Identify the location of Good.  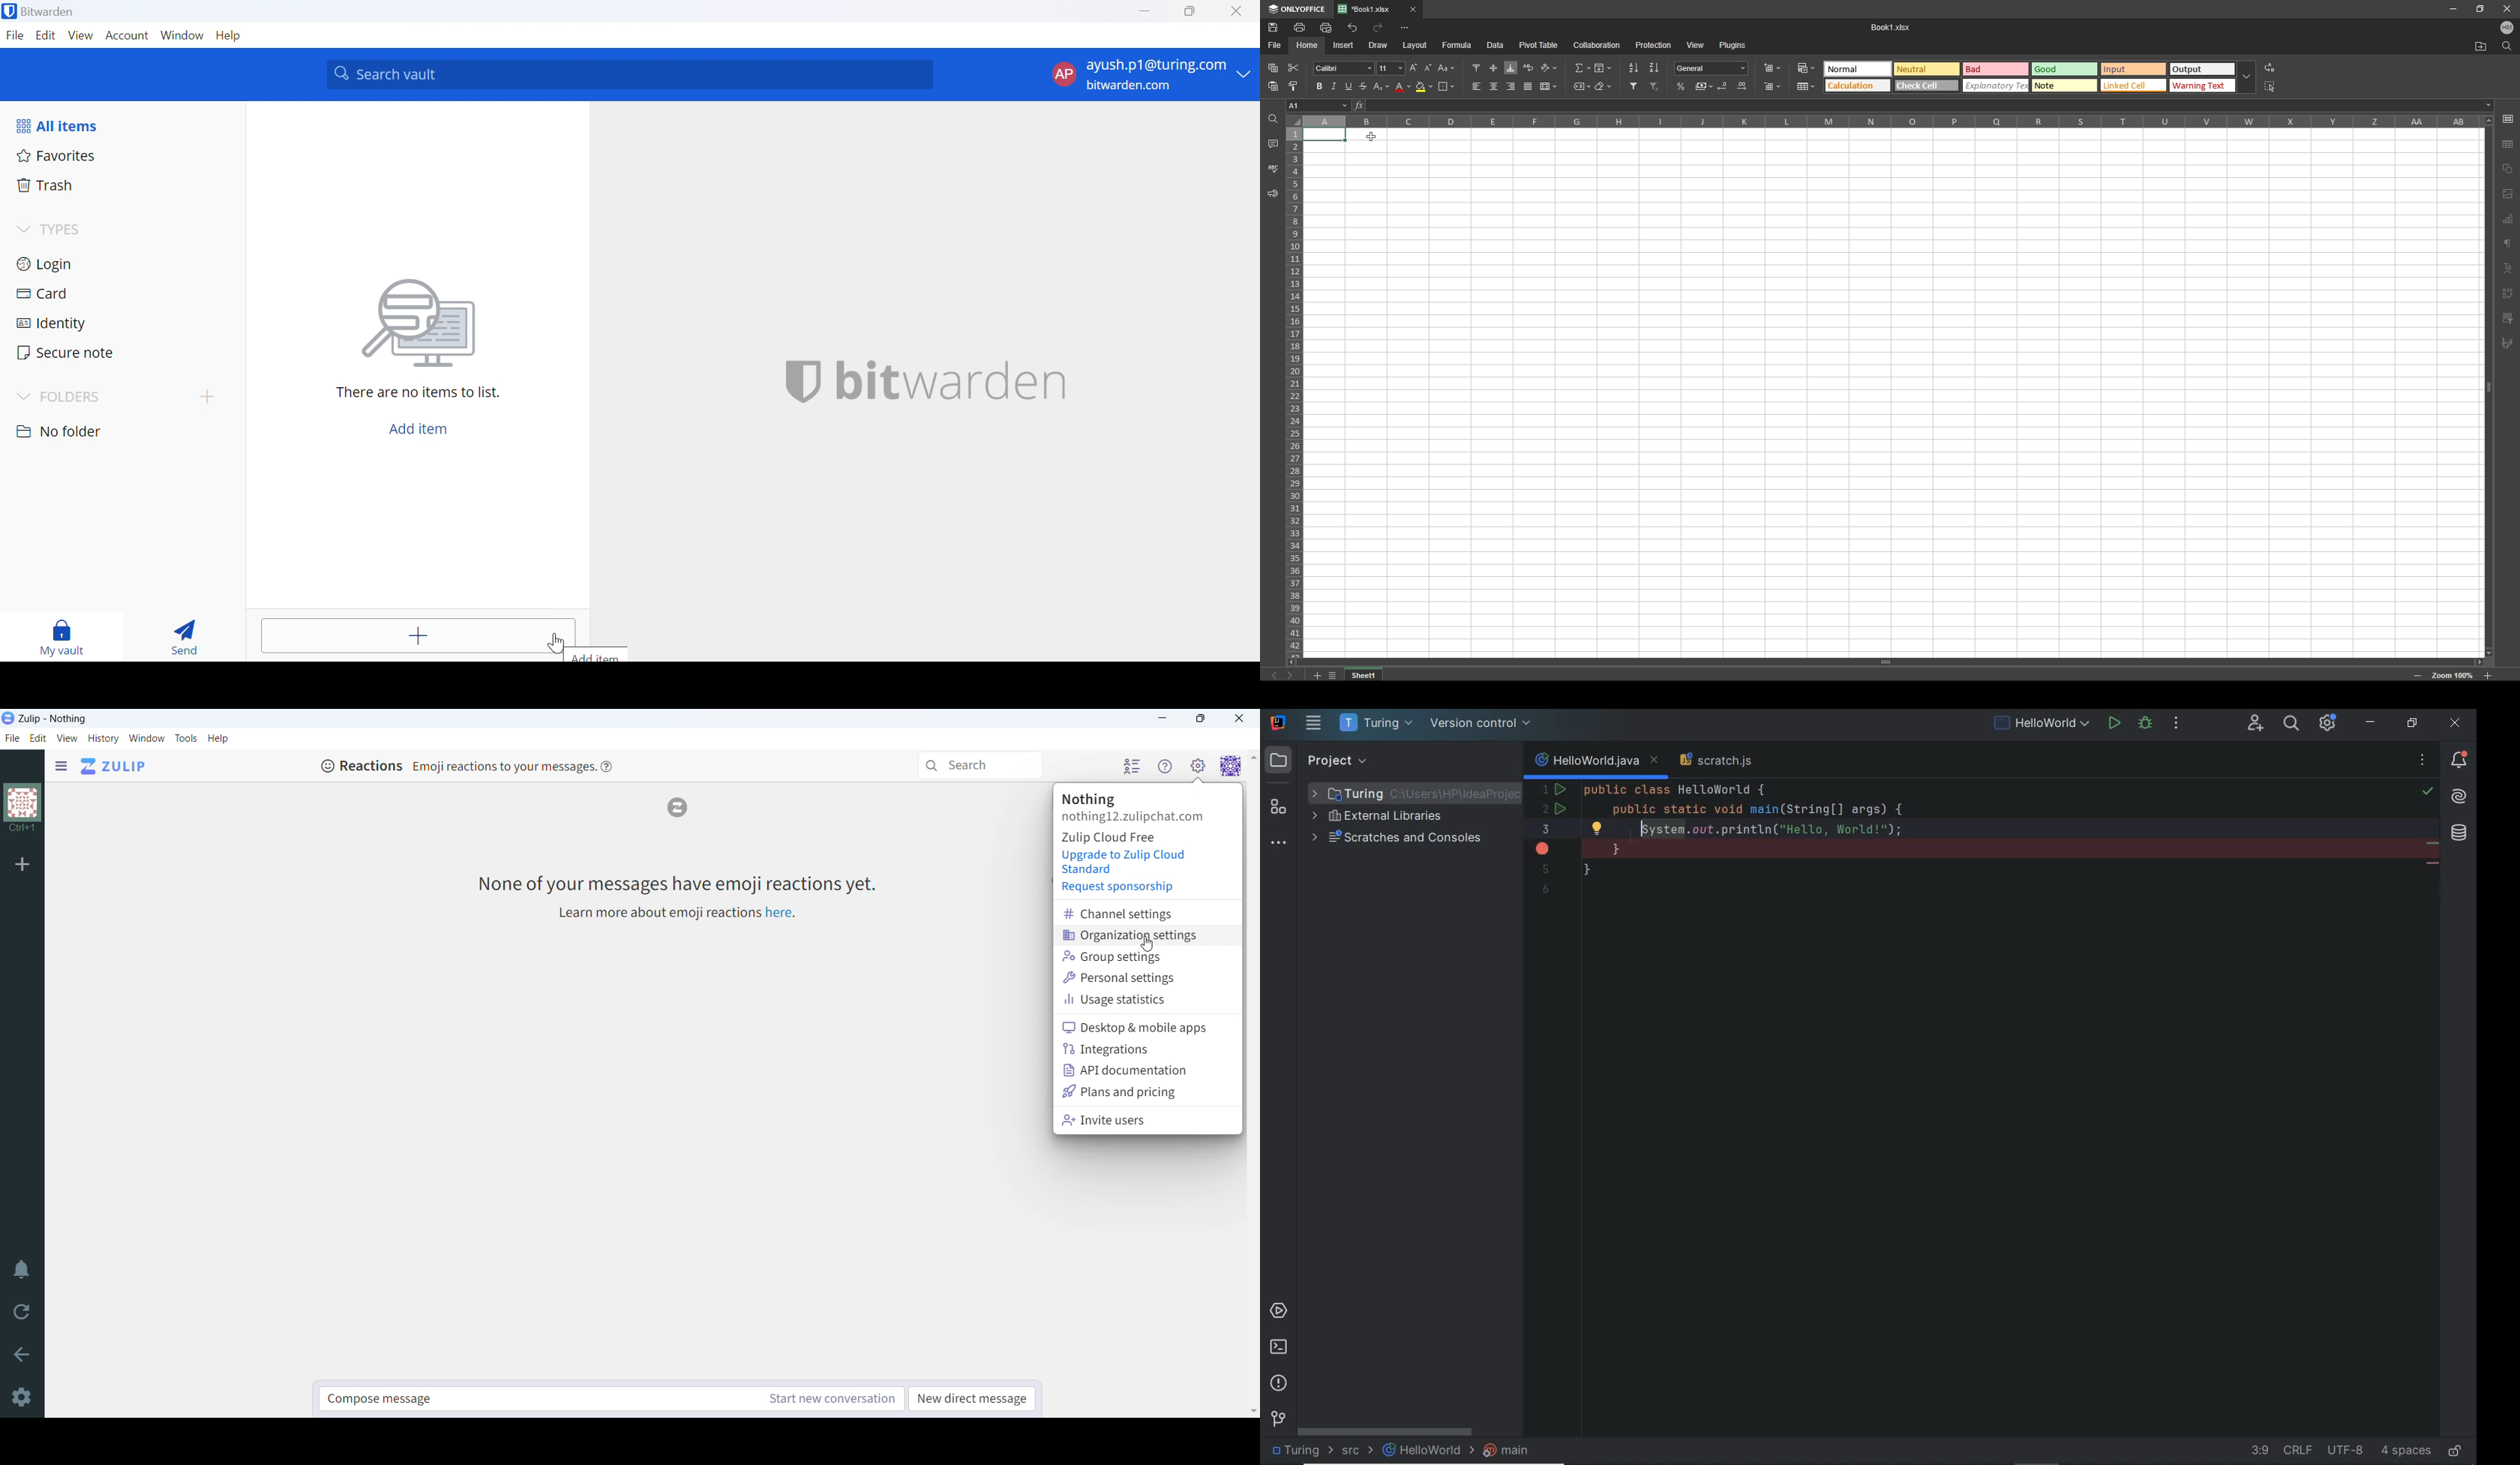
(2065, 69).